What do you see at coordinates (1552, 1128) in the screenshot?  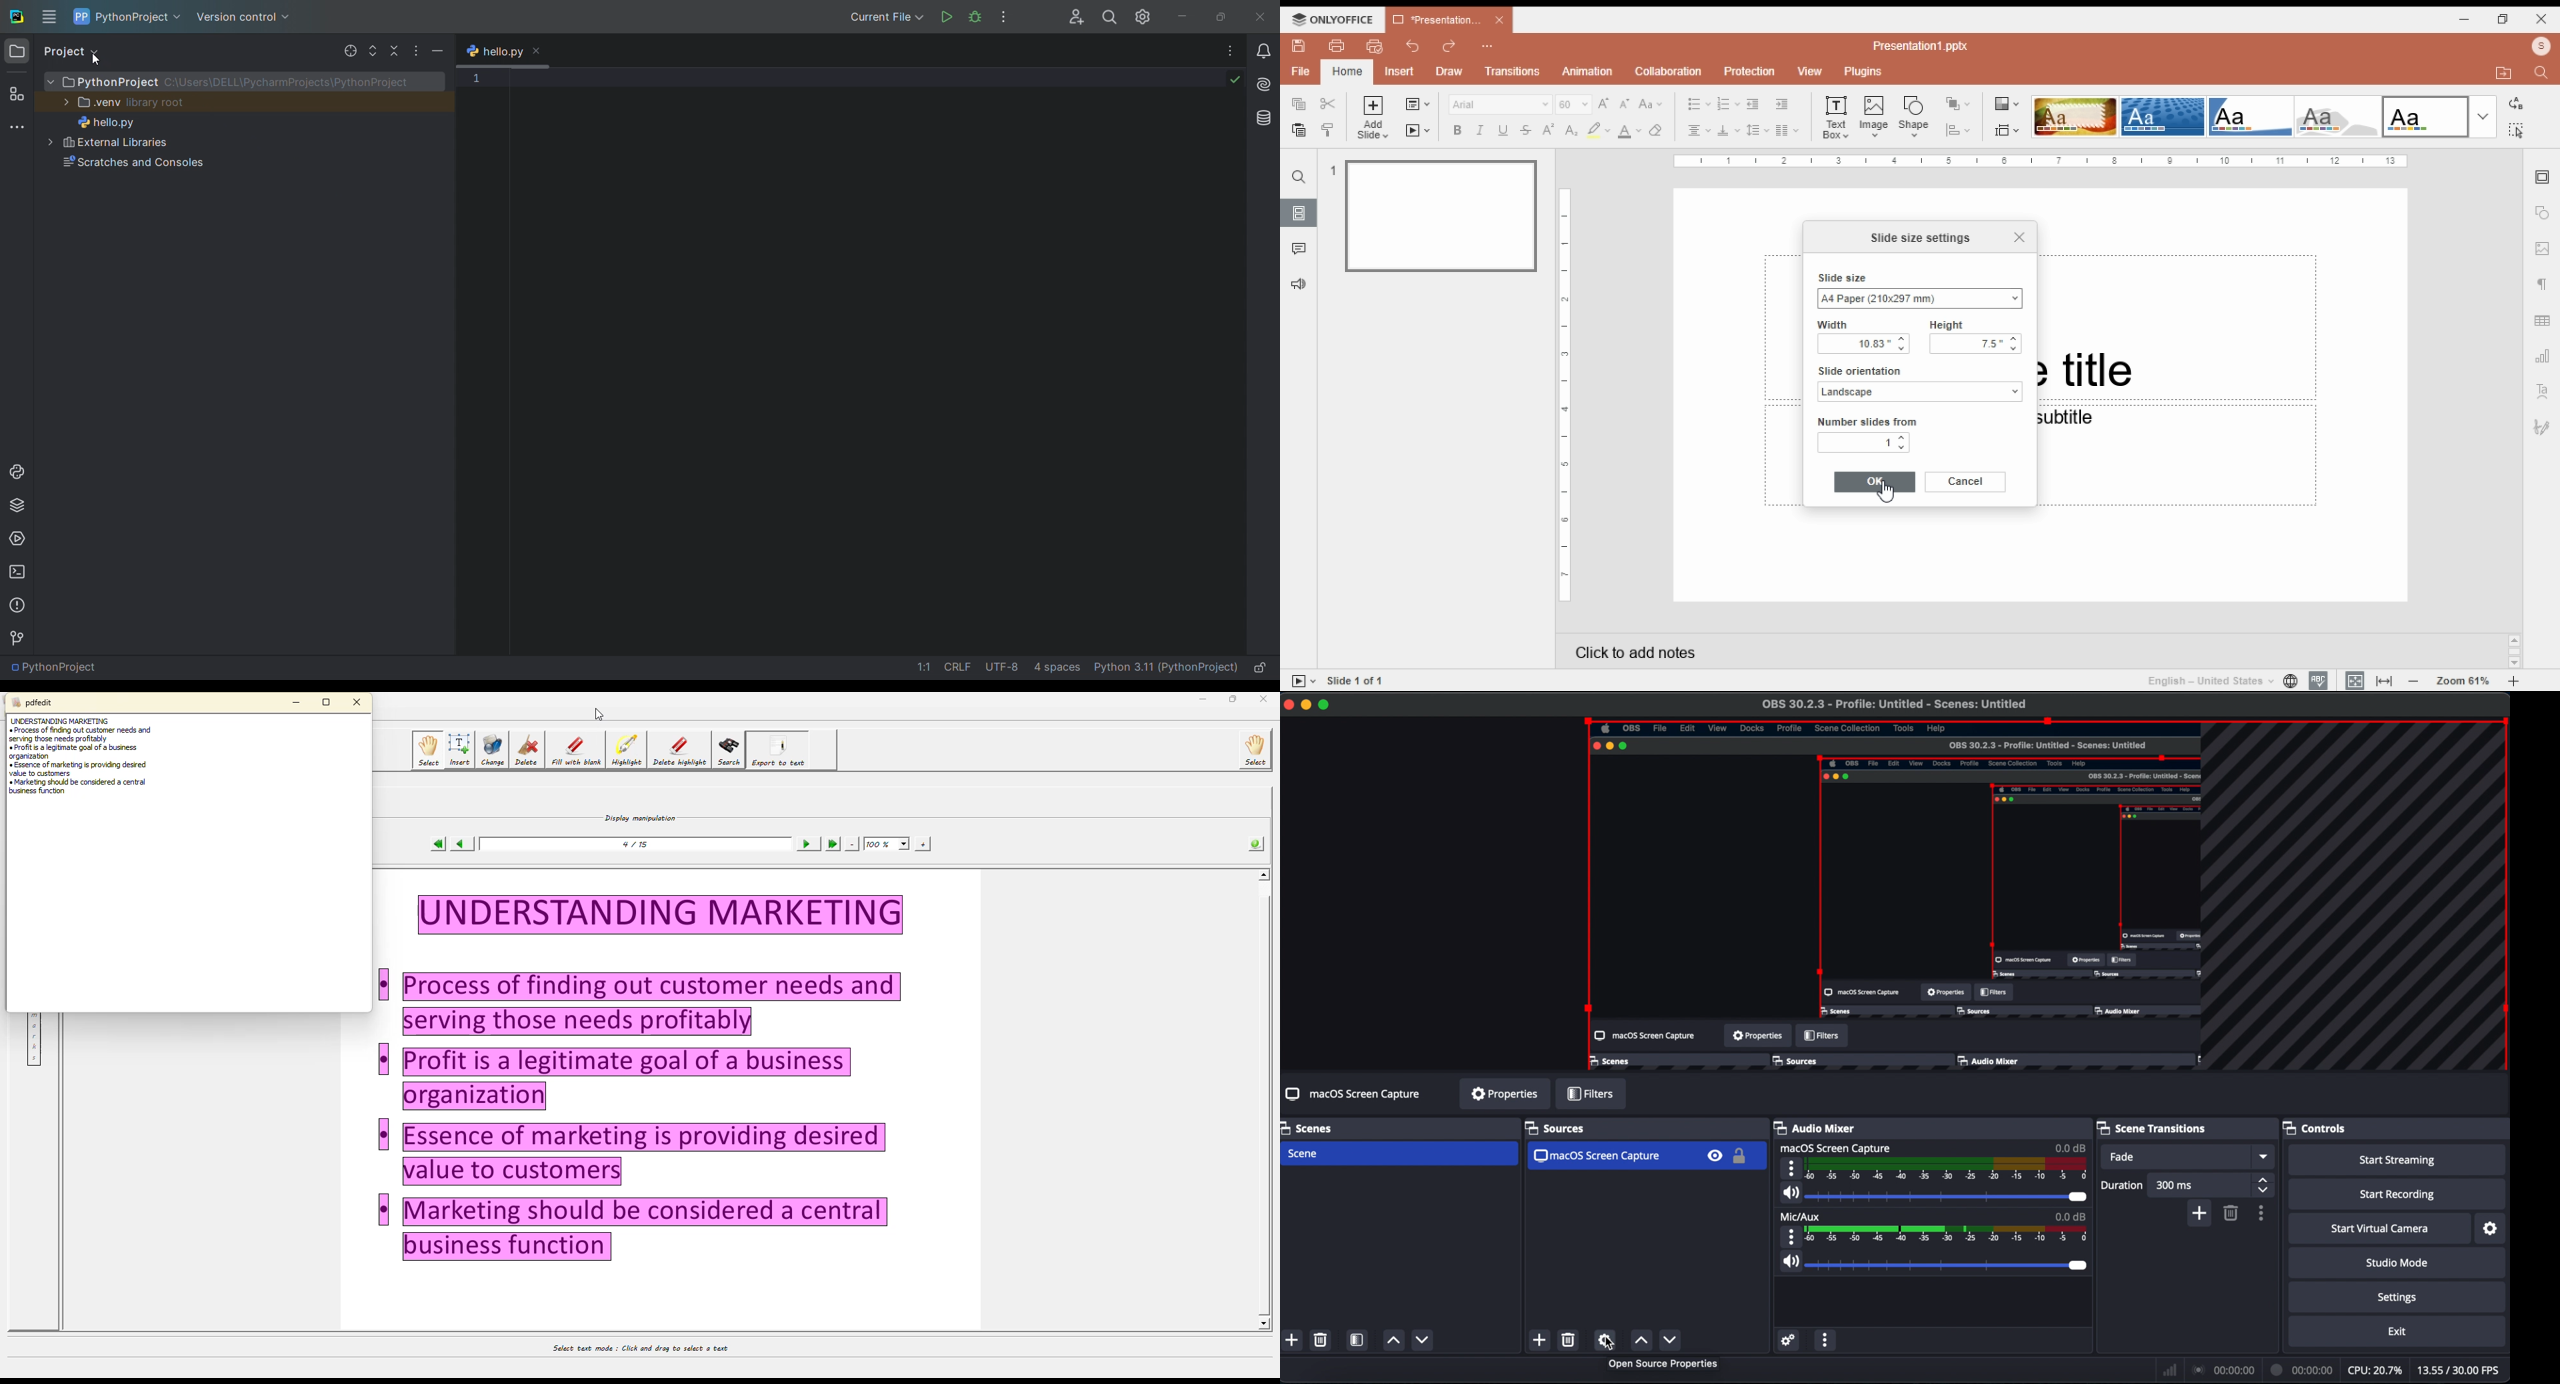 I see `sources` at bounding box center [1552, 1128].